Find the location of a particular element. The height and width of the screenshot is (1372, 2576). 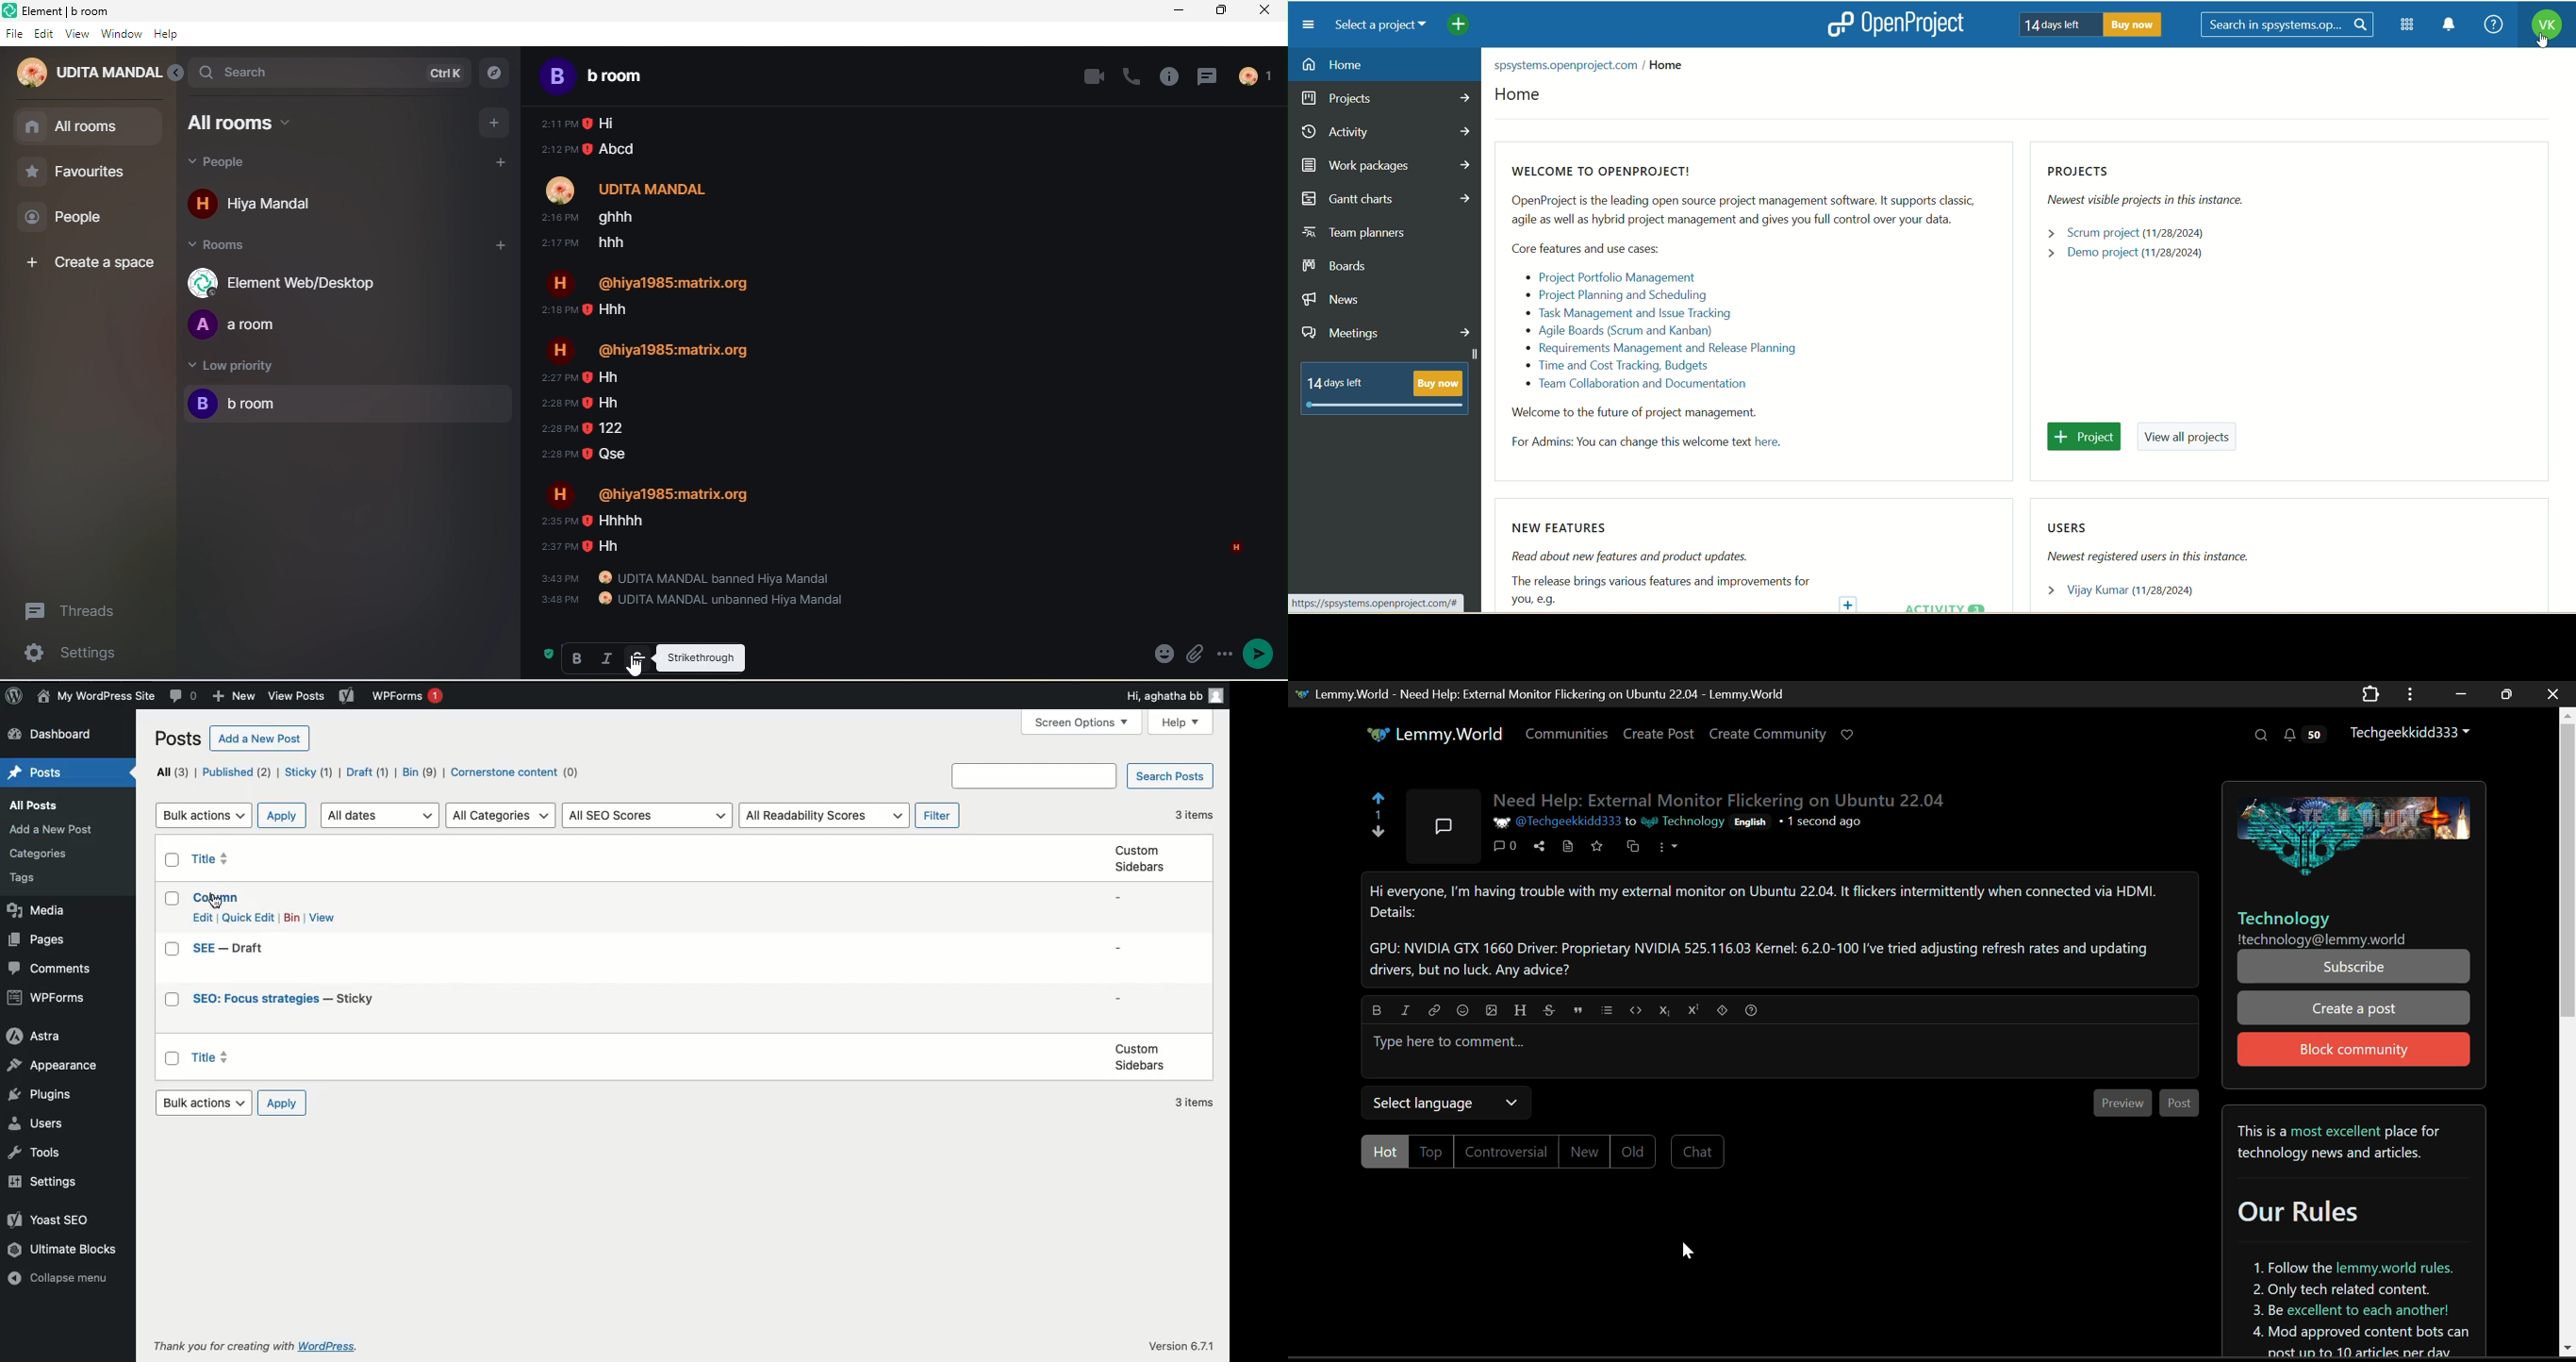

people is located at coordinates (1262, 76).